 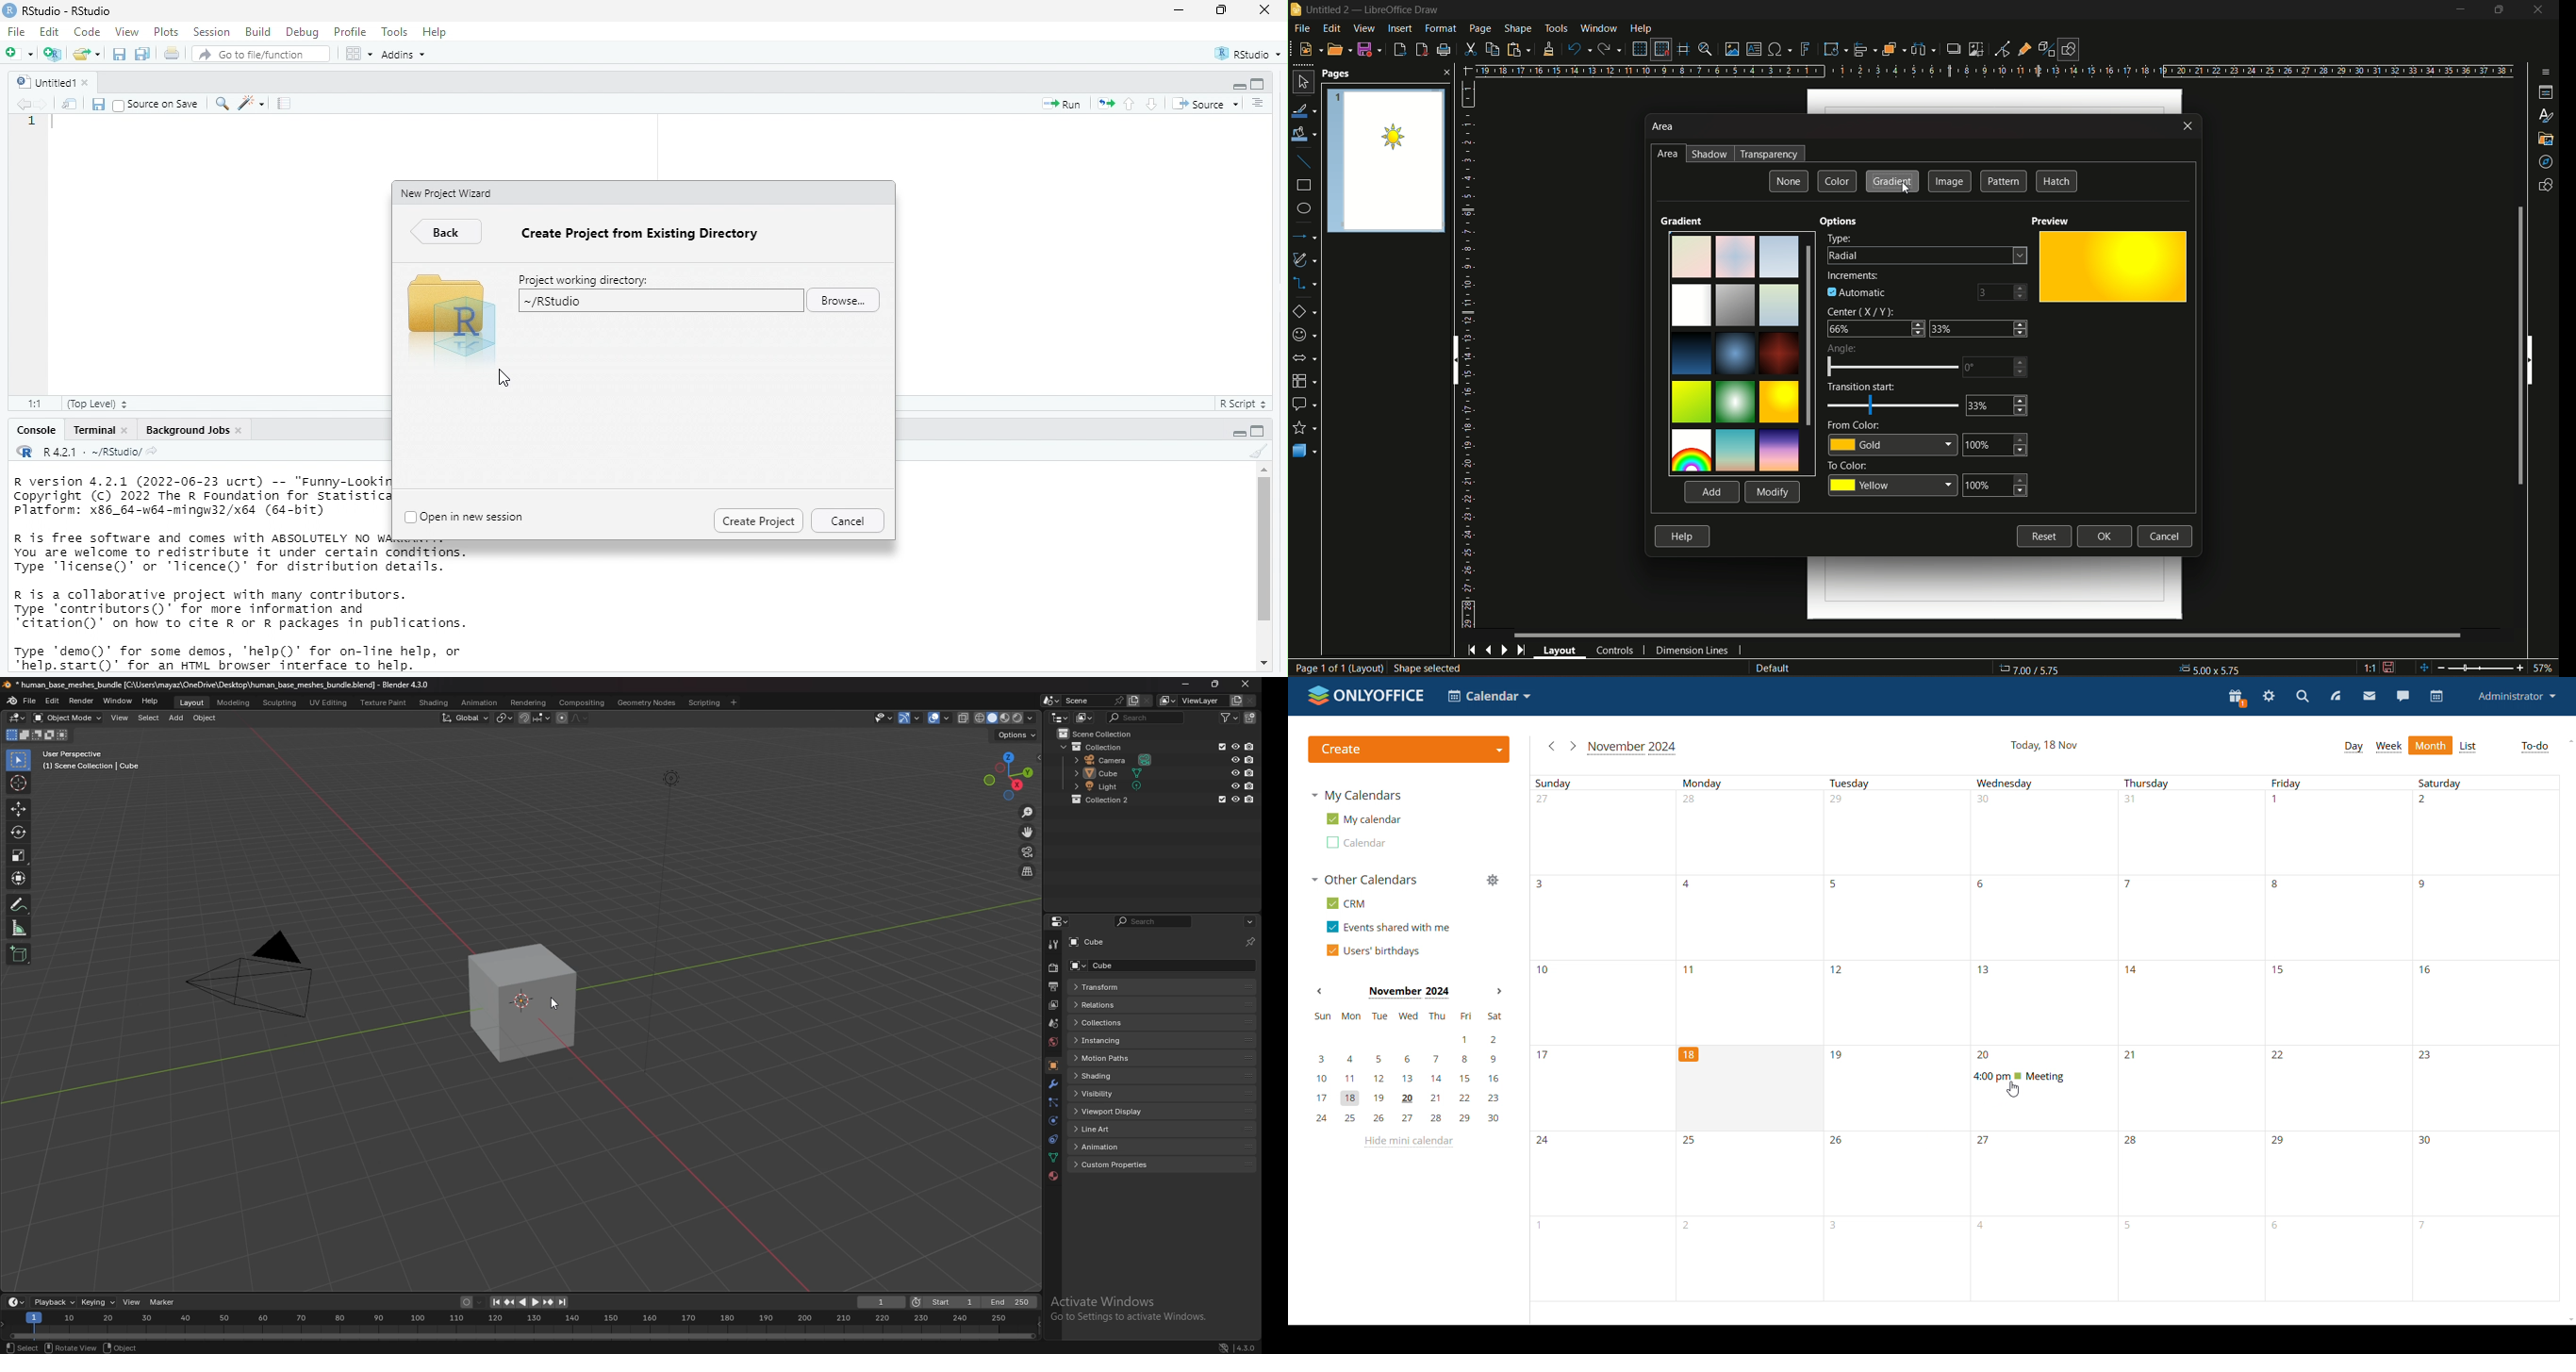 I want to click on cursor, so click(x=505, y=376).